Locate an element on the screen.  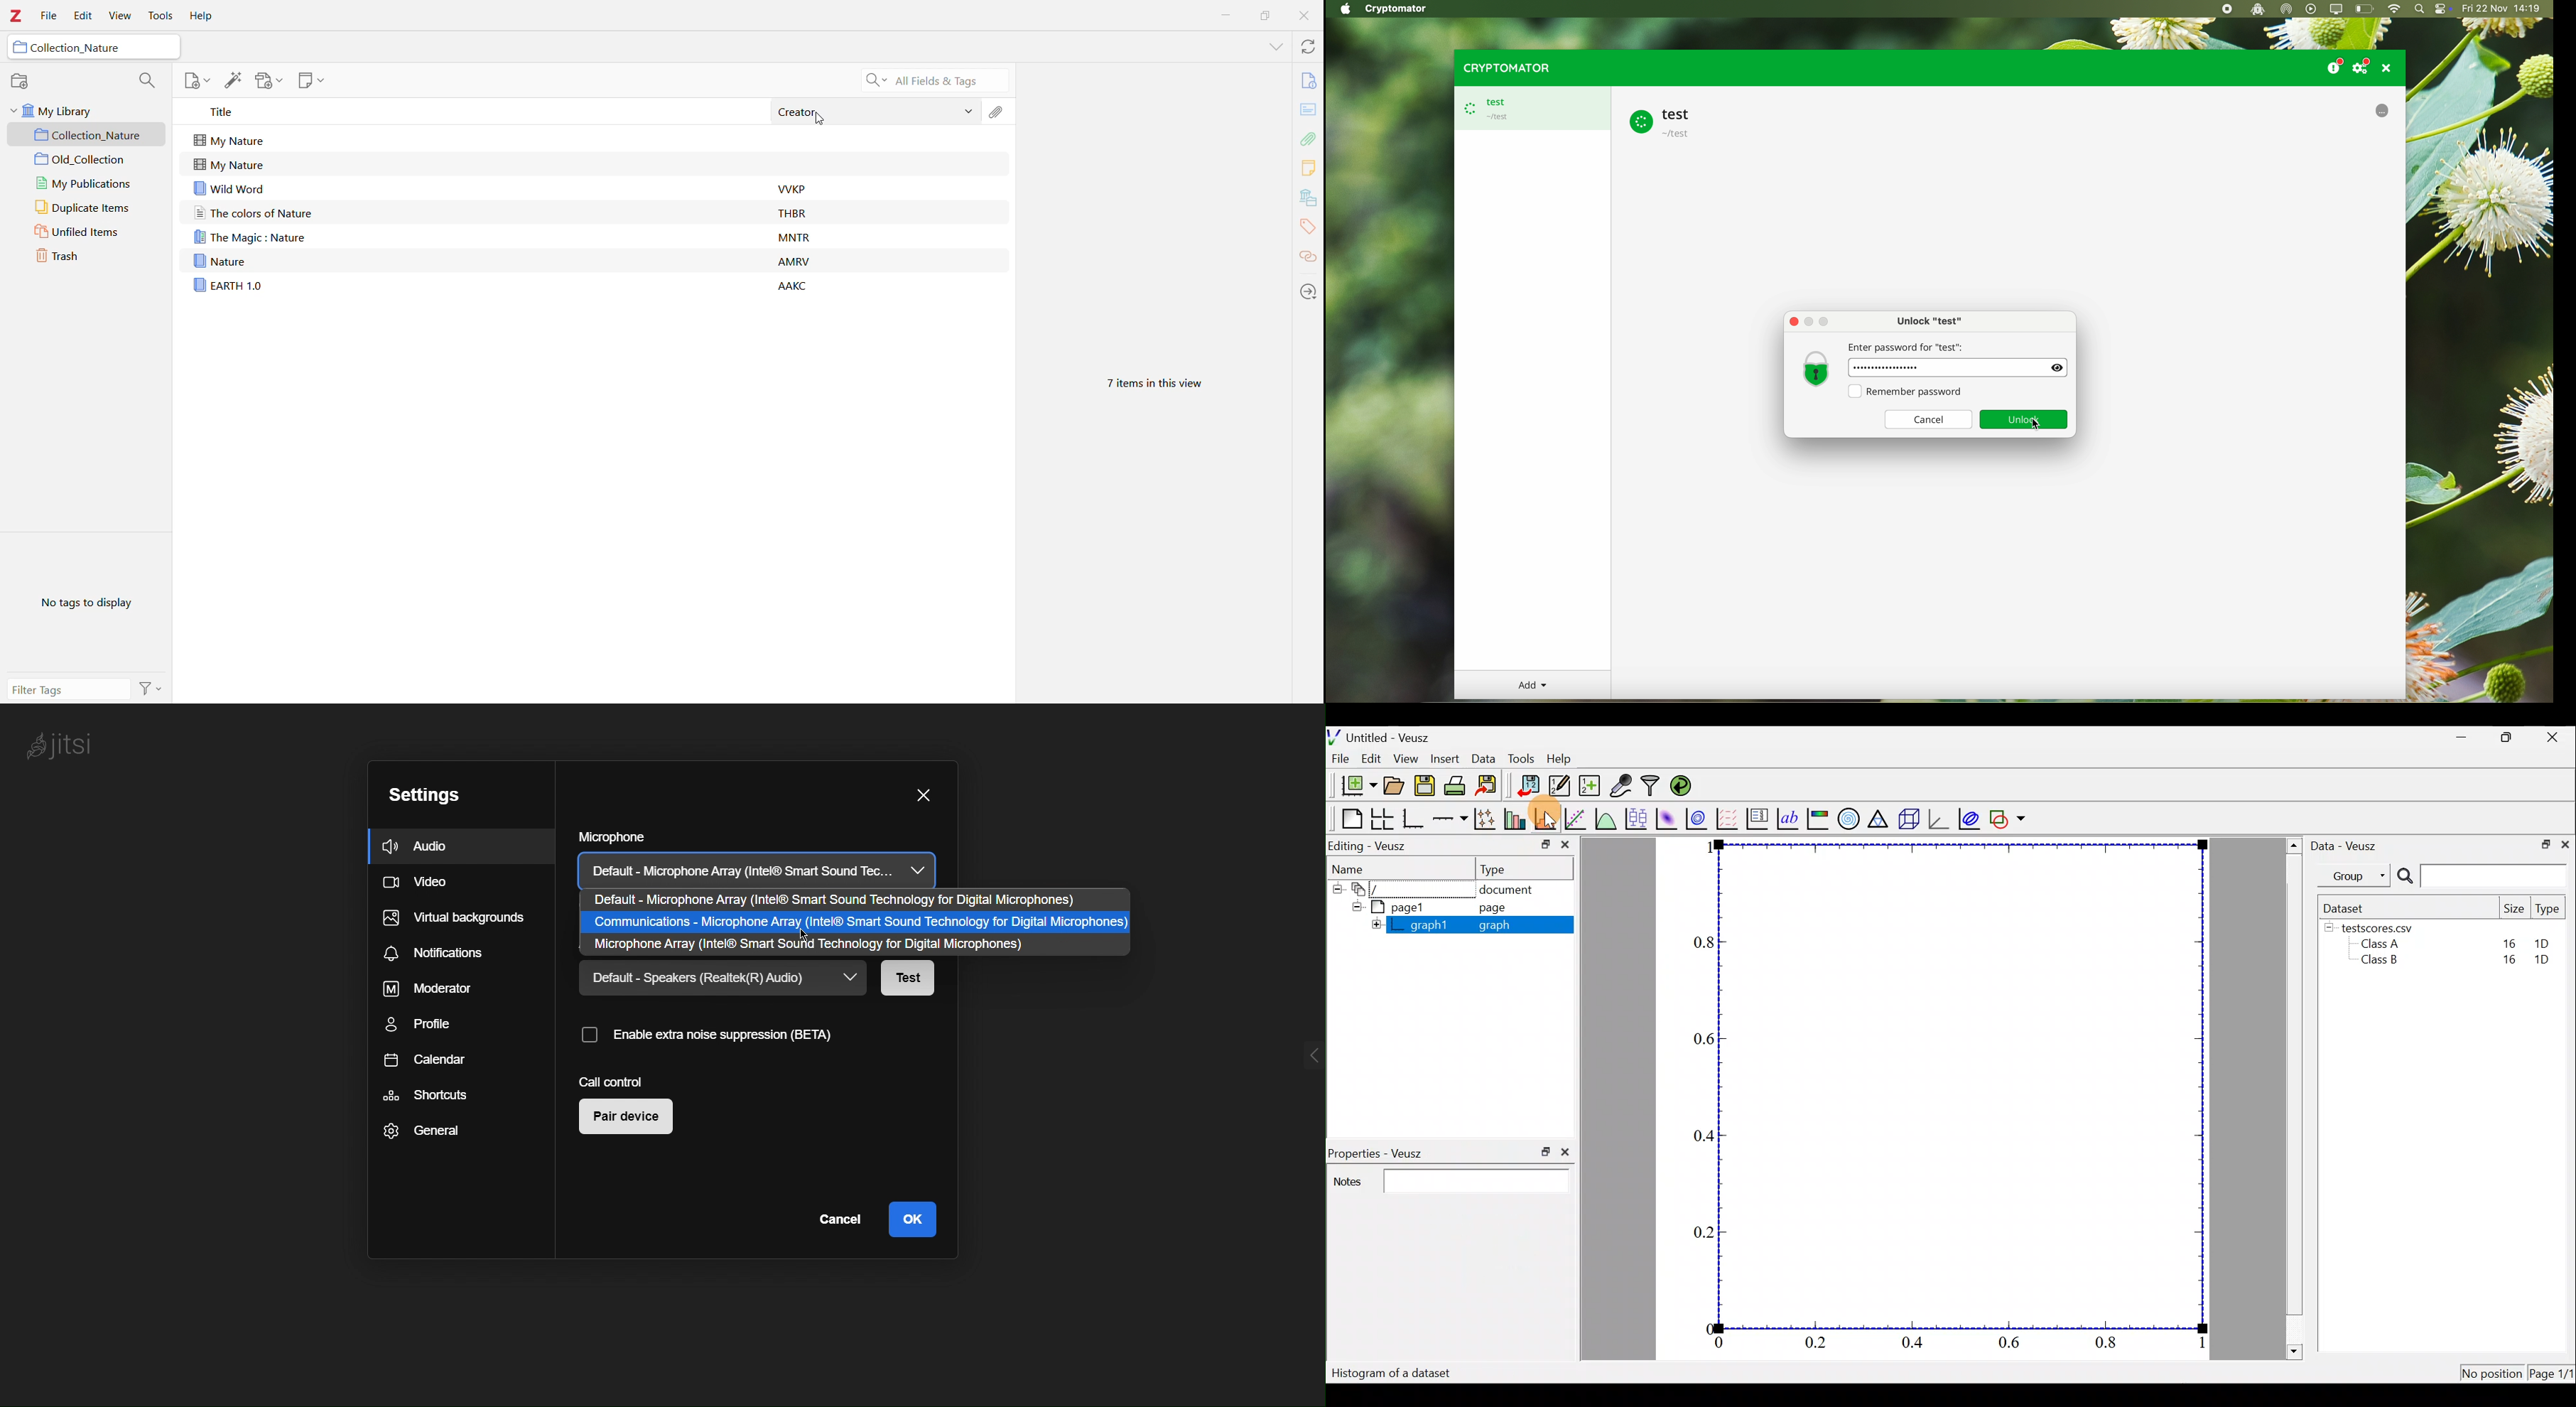
Locate is located at coordinates (1308, 292).